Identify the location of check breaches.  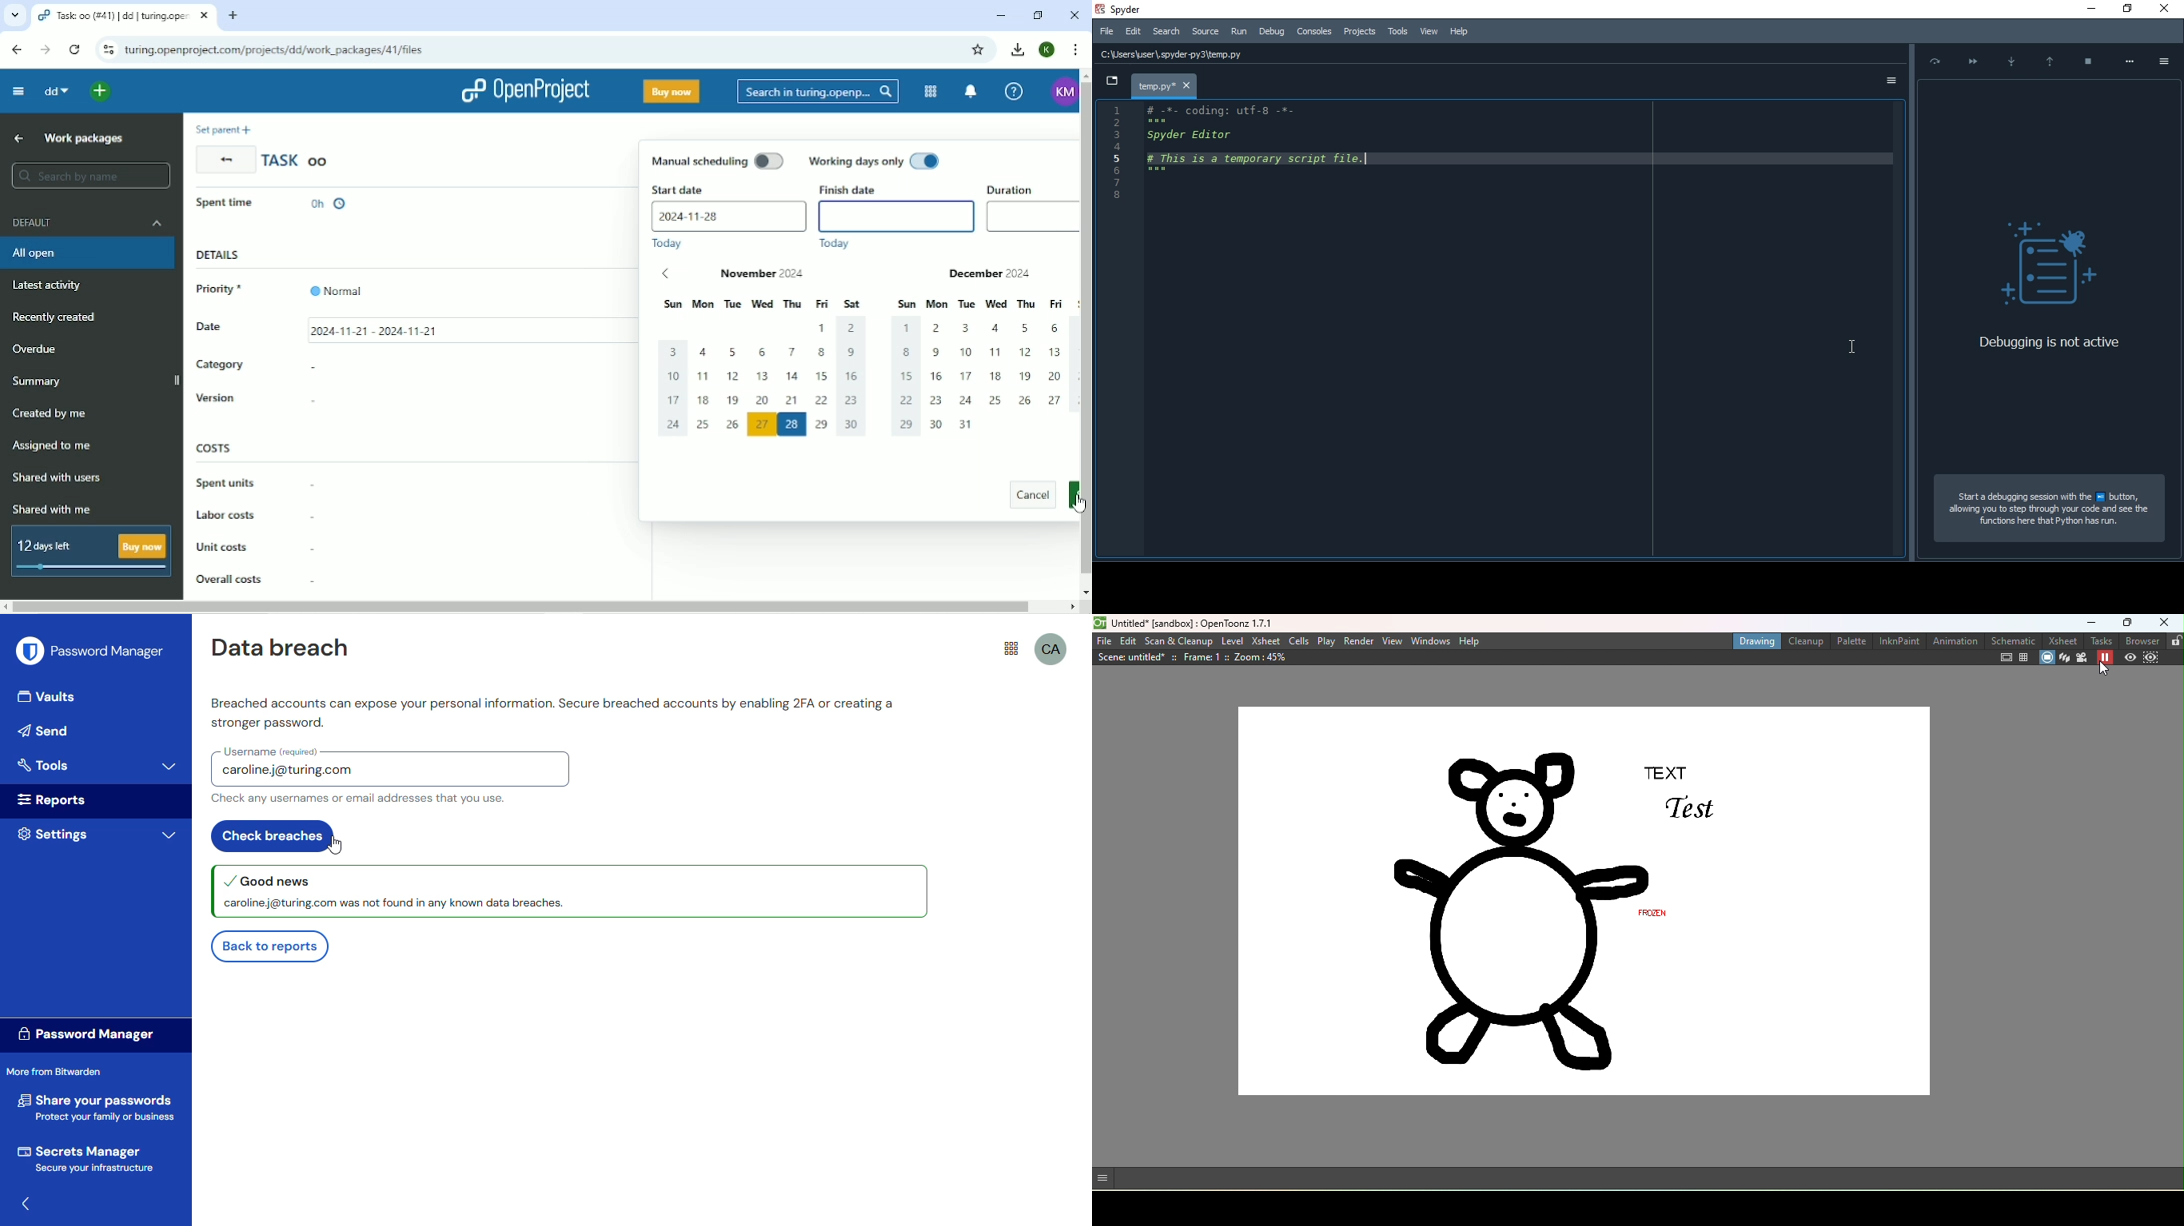
(273, 836).